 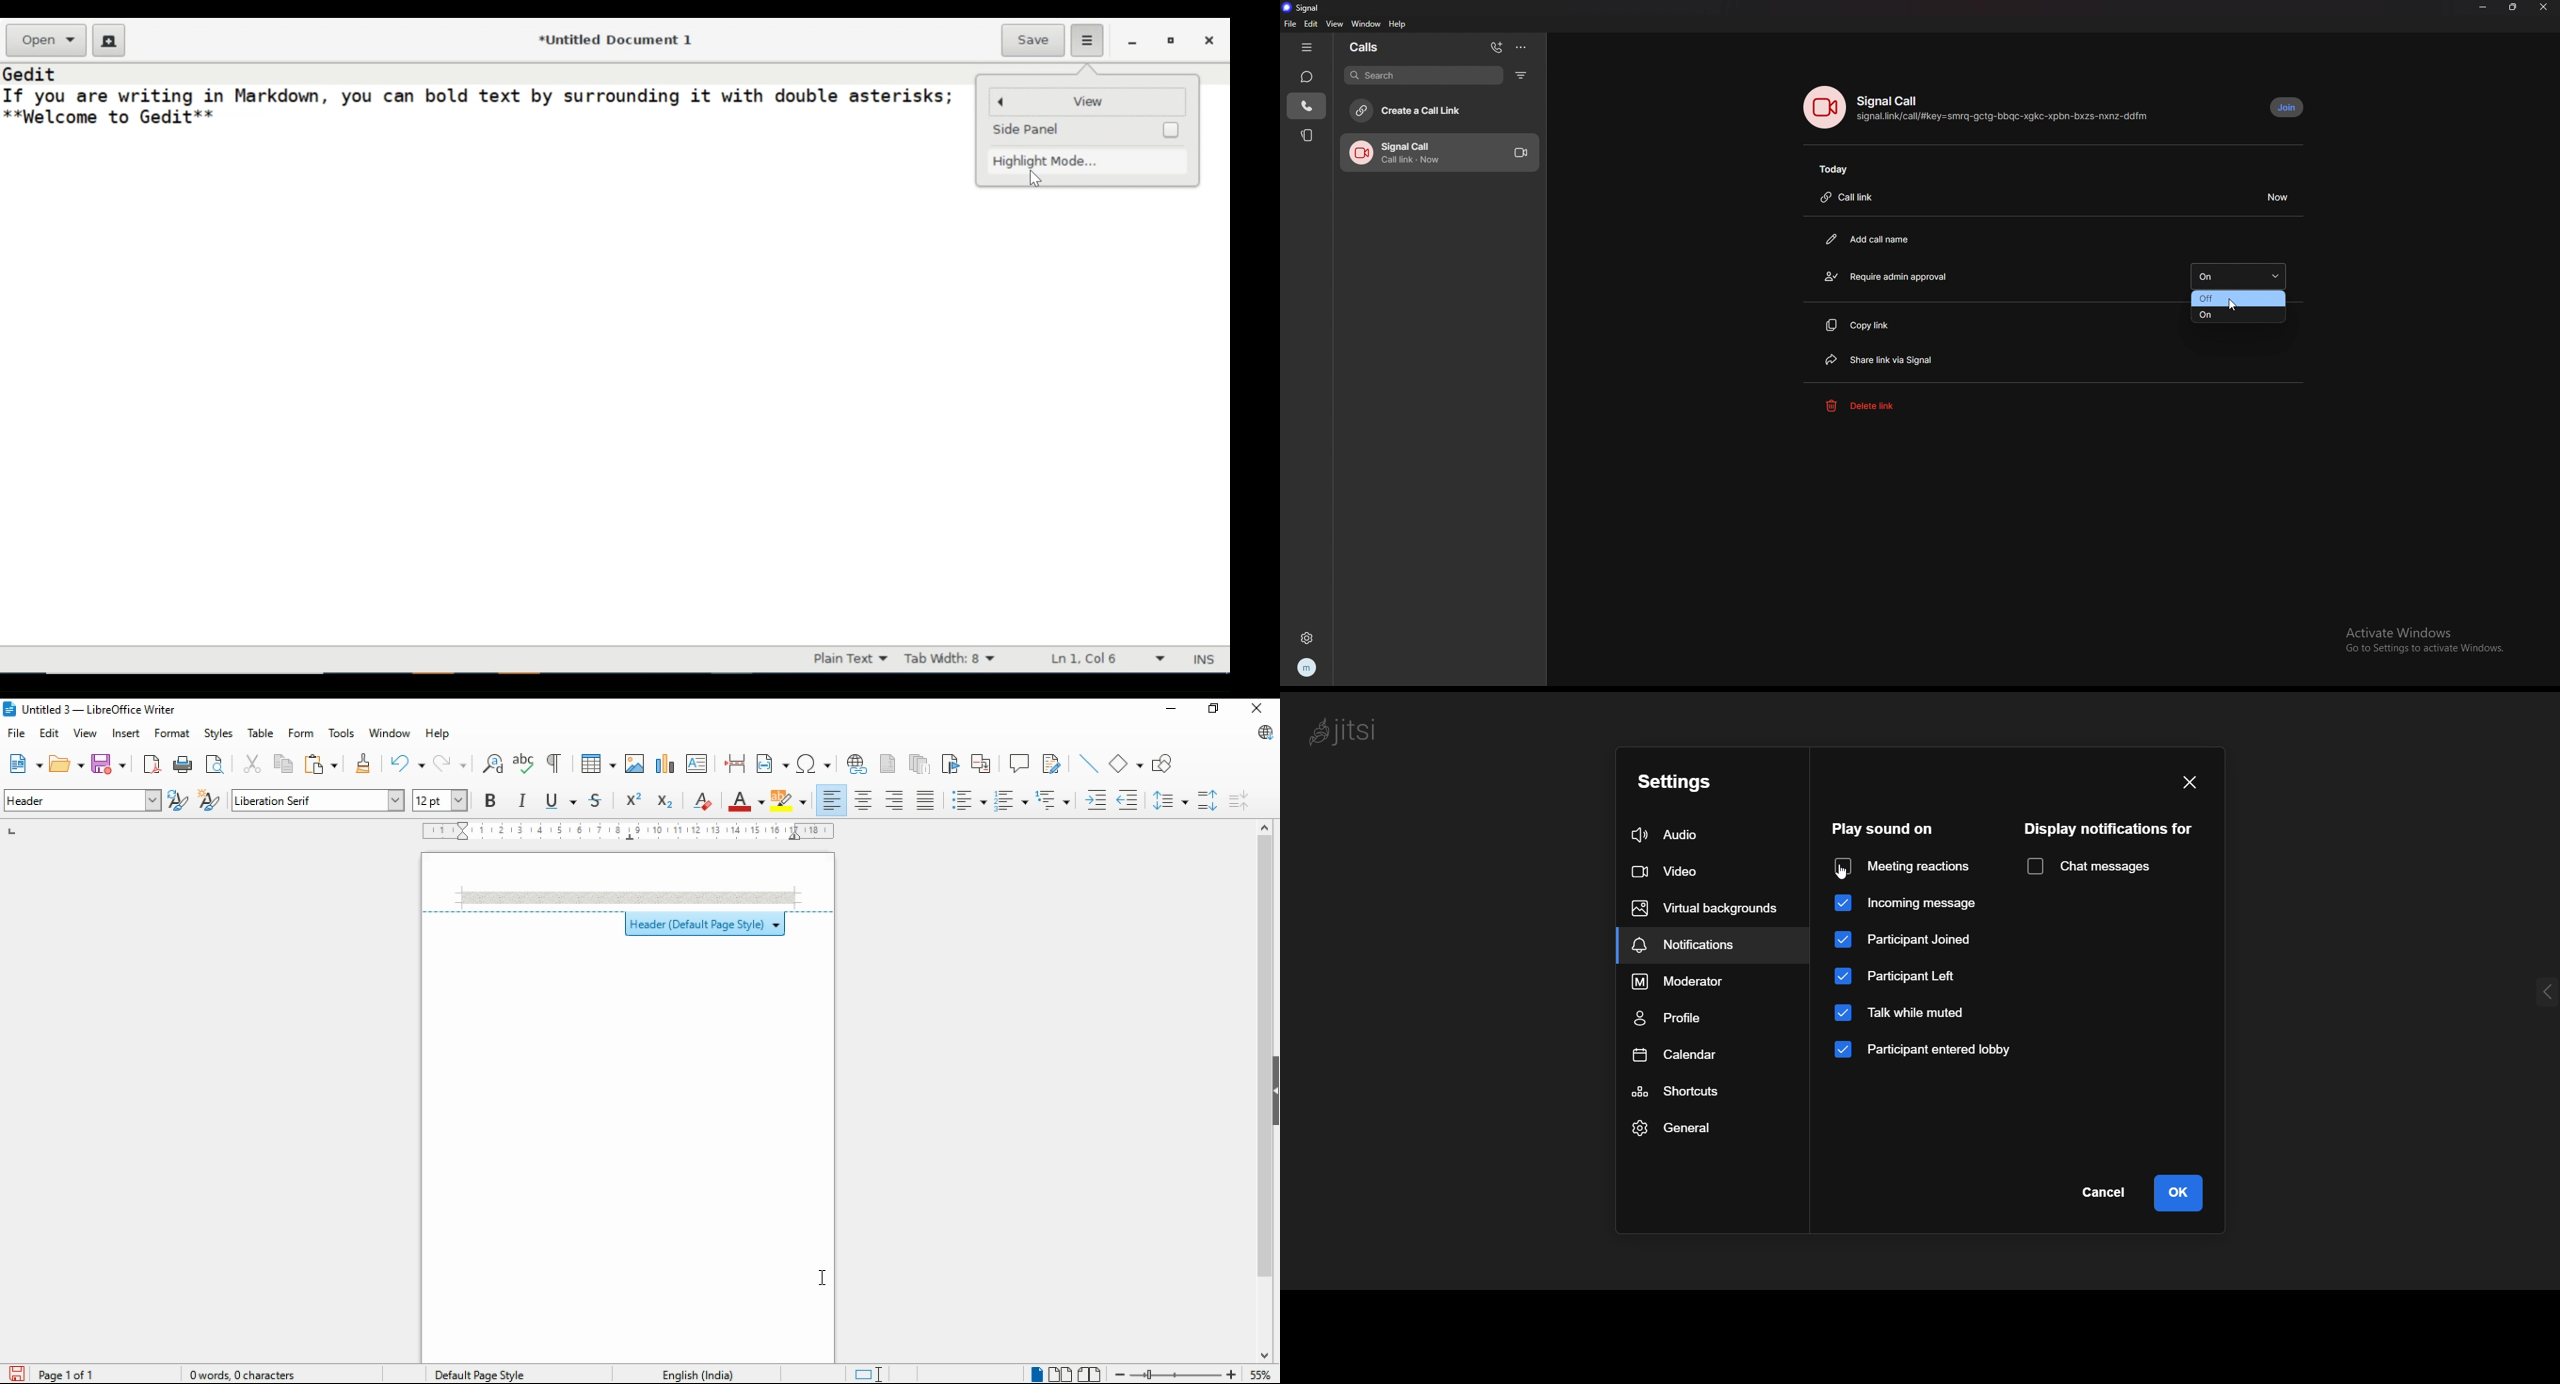 I want to click on insert cross-reference, so click(x=981, y=763).